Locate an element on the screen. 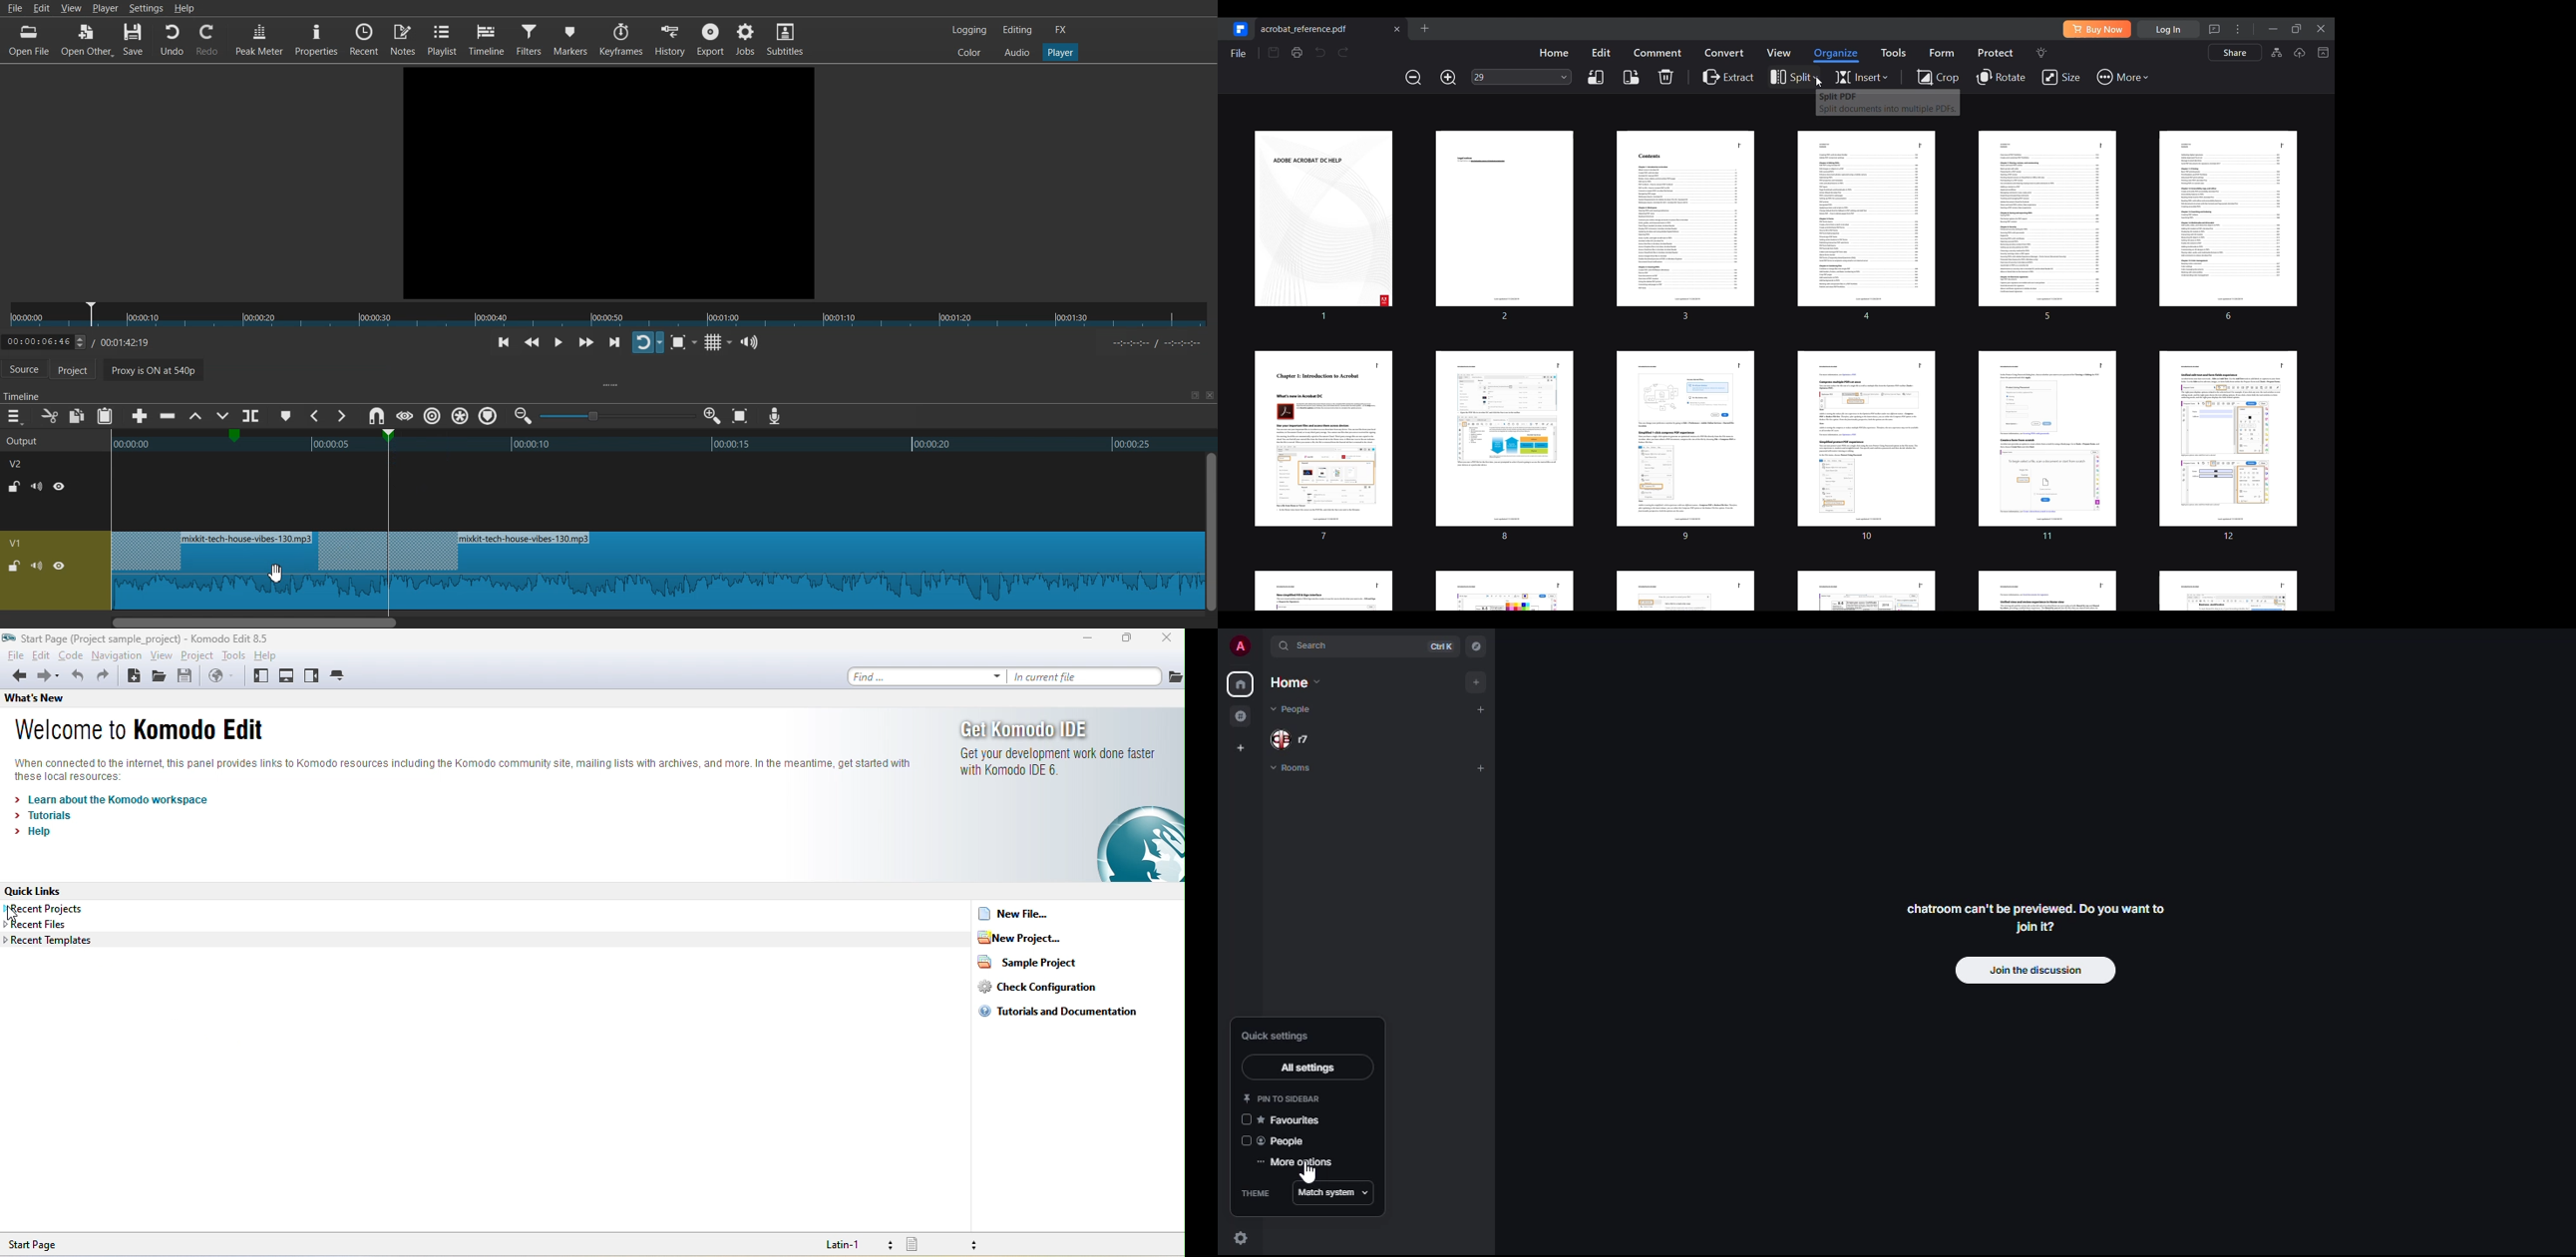 This screenshot has height=1260, width=2576. Hide is located at coordinates (59, 566).